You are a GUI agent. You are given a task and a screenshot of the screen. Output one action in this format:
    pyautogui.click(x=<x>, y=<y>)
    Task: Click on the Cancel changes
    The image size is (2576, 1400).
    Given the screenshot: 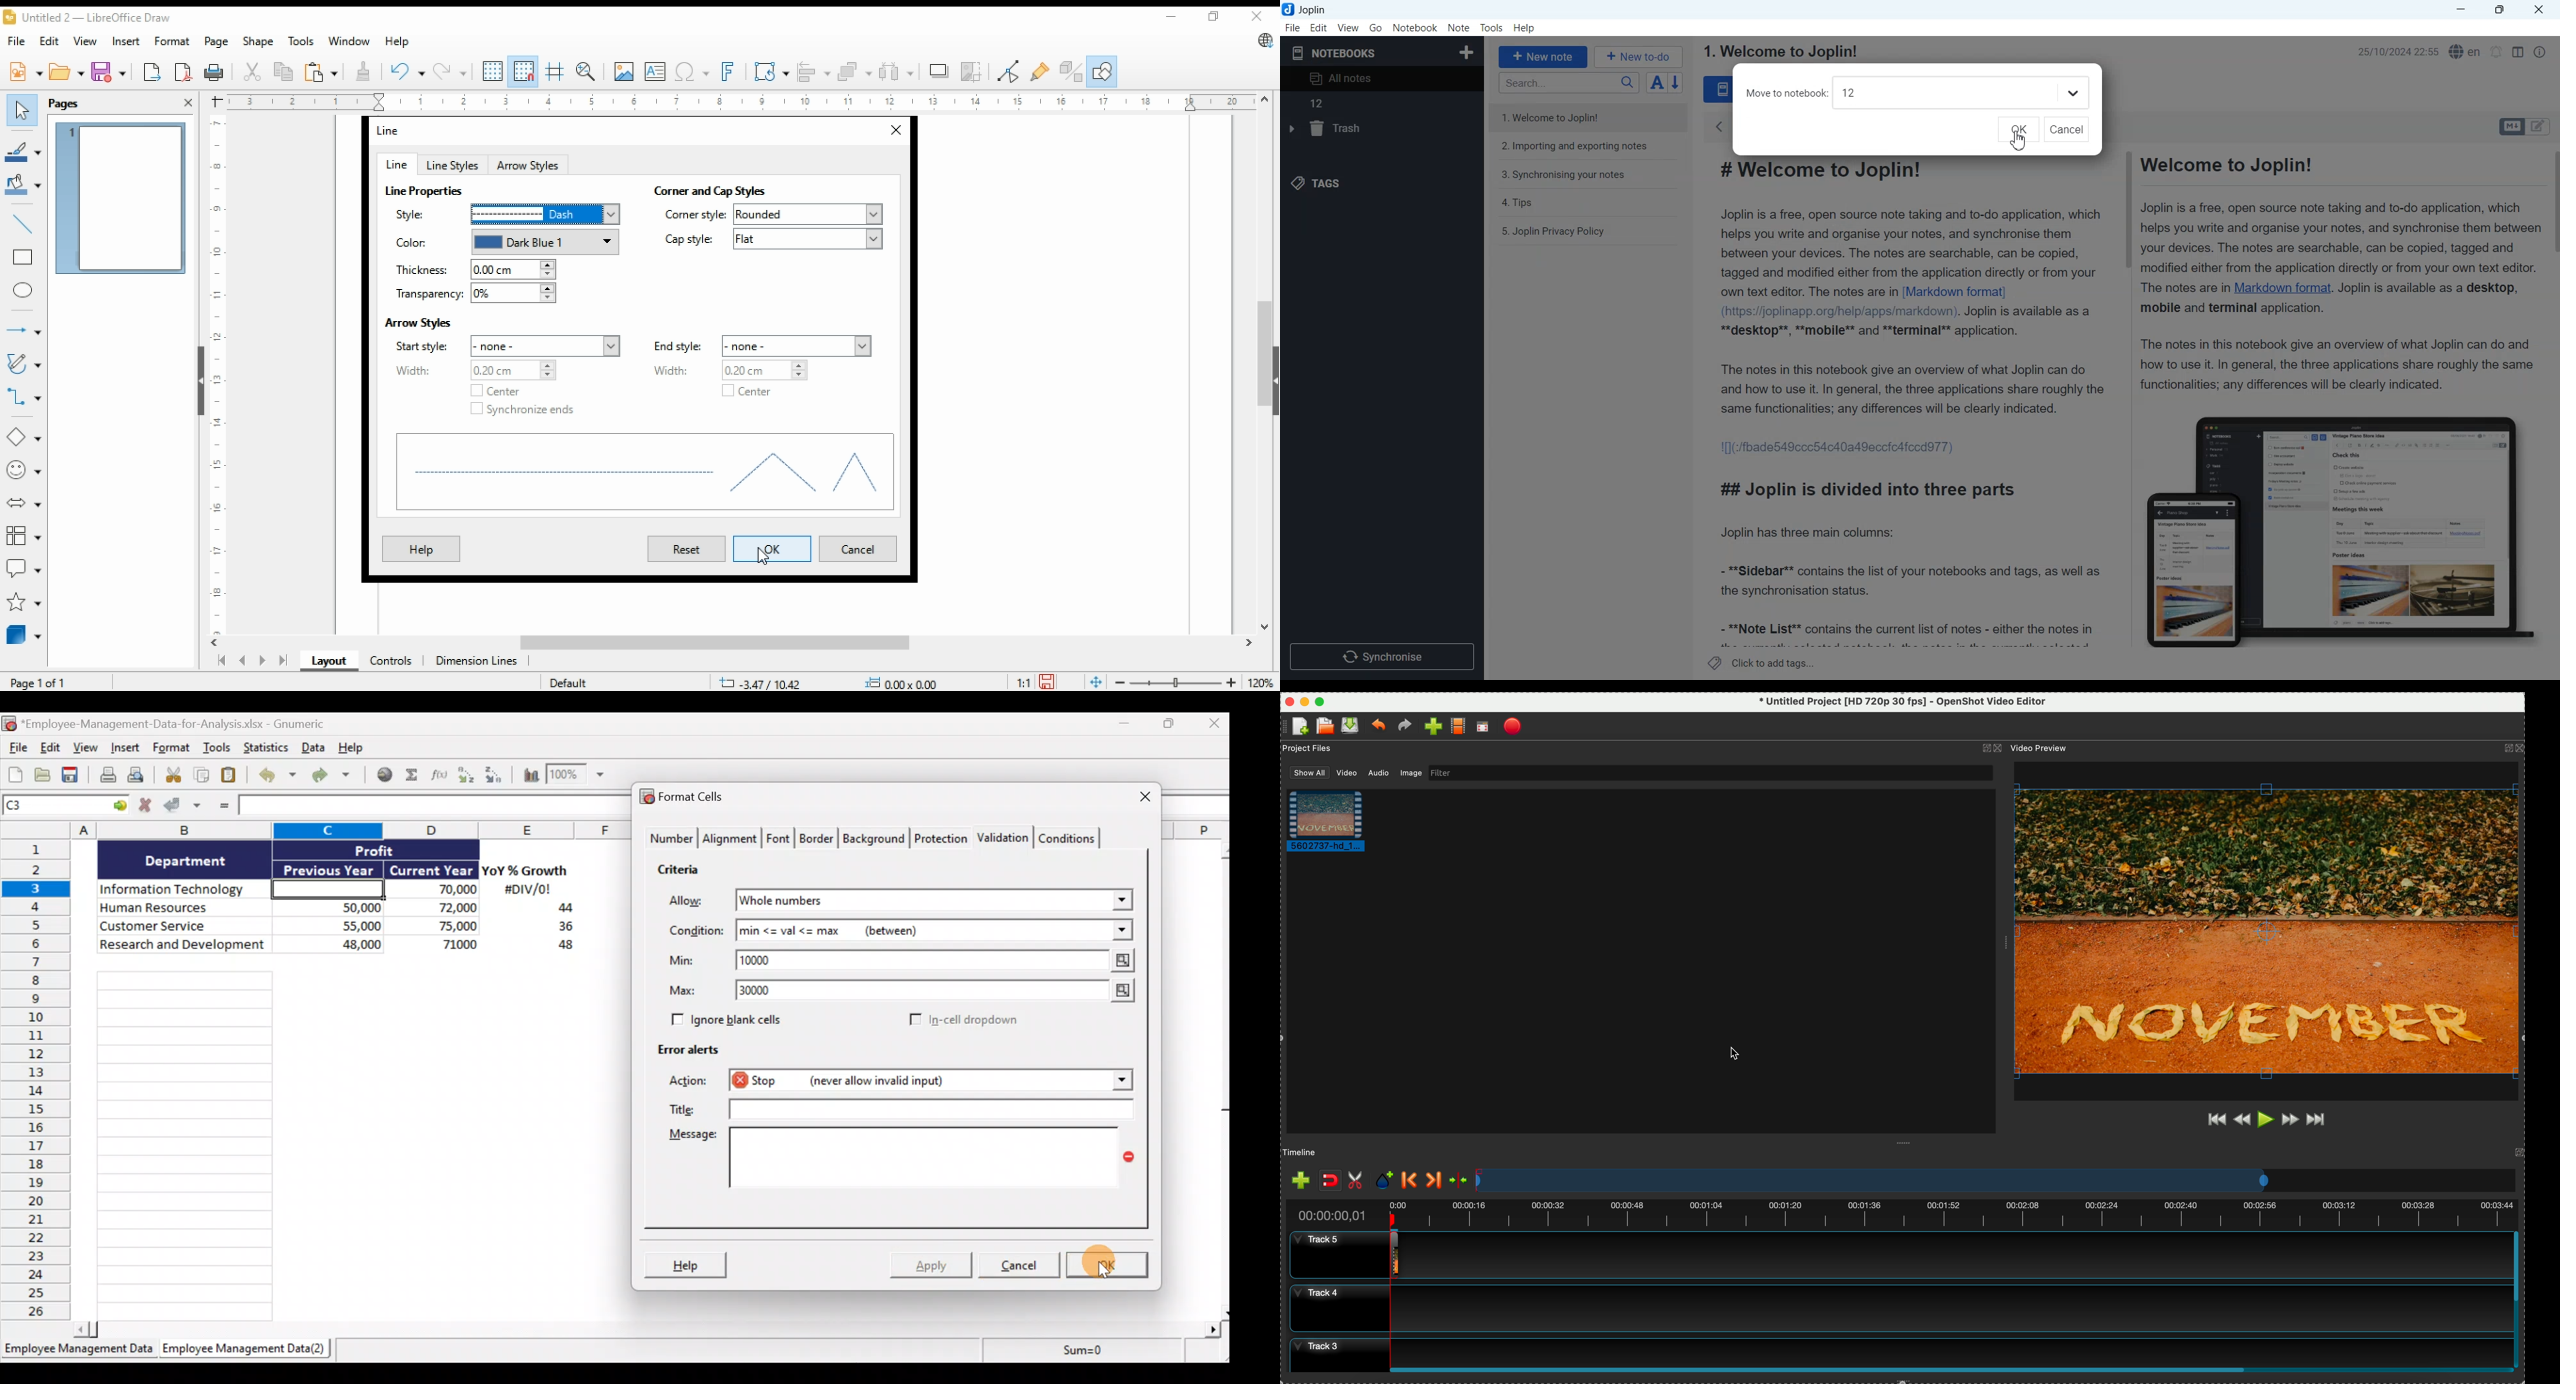 What is the action you would take?
    pyautogui.click(x=145, y=807)
    